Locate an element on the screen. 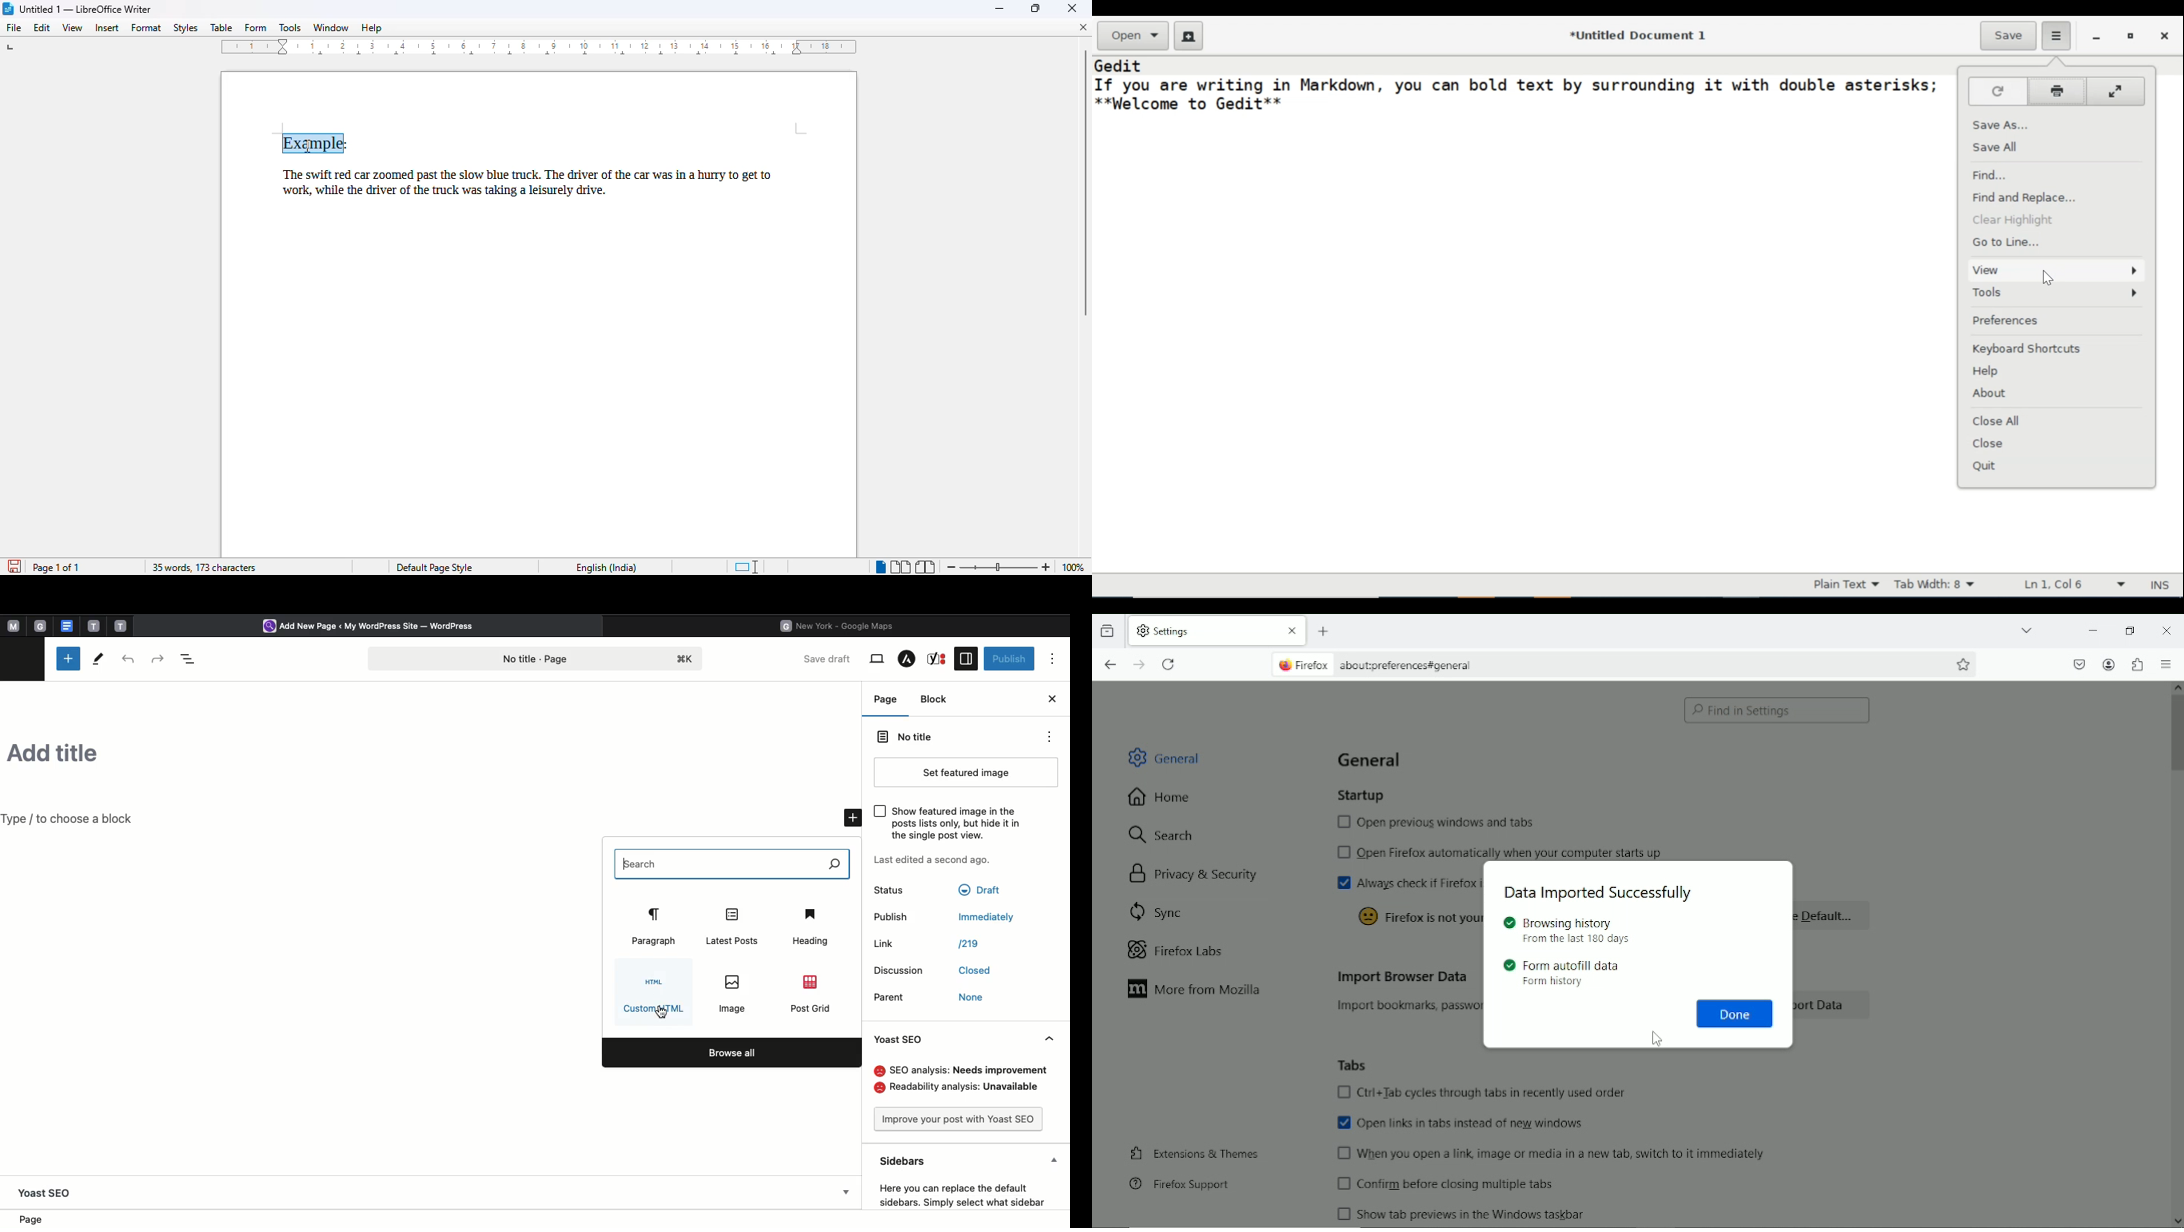 This screenshot has width=2184, height=1232. Startup is located at coordinates (1360, 797).